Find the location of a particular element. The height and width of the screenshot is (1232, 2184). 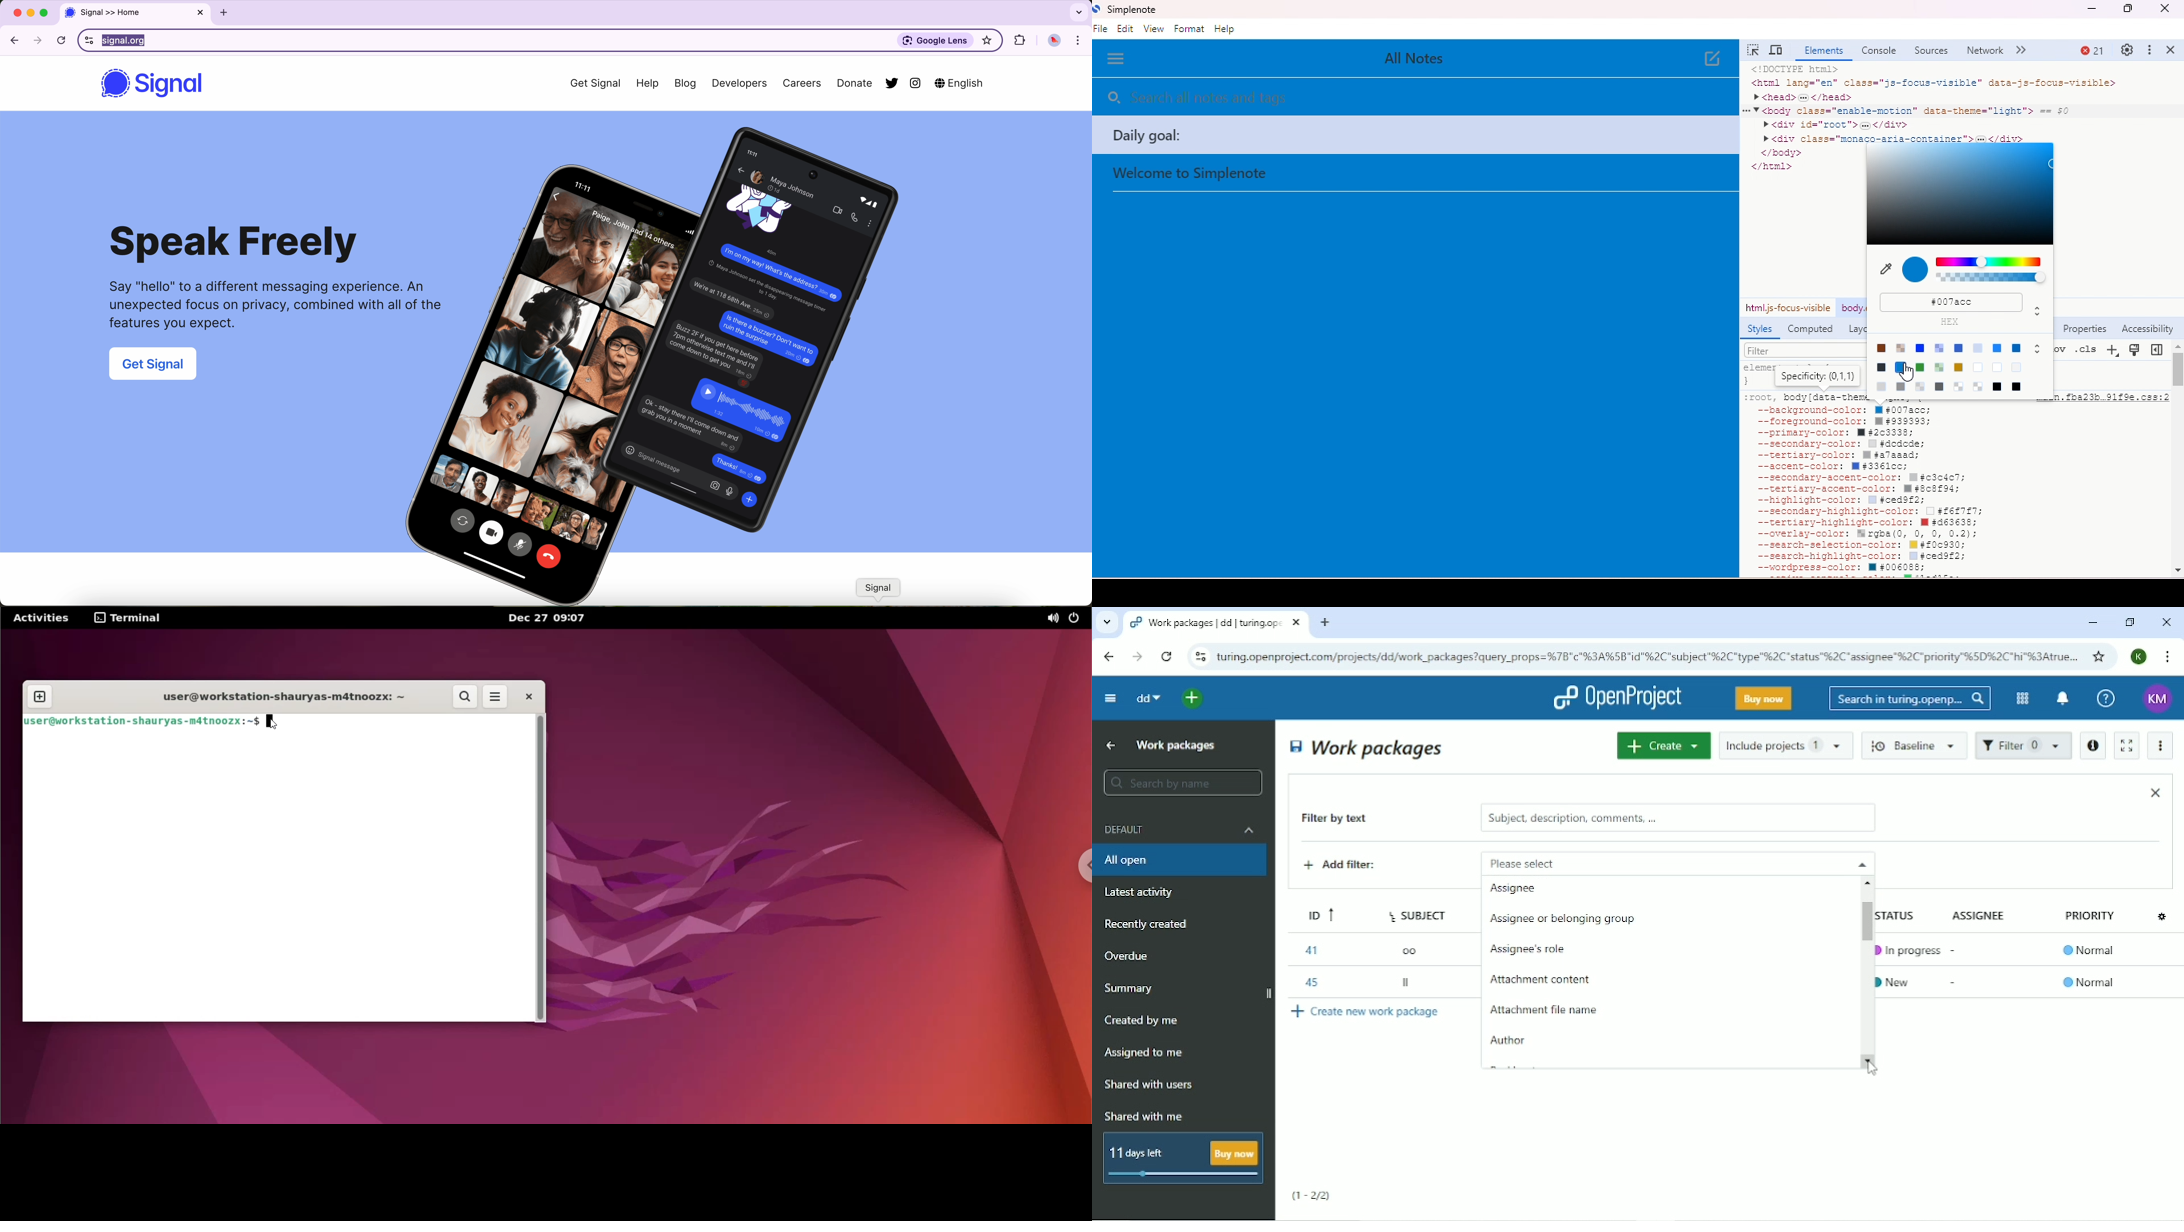

main.fba23b.91f9e.css:2 is located at coordinates (2110, 400).